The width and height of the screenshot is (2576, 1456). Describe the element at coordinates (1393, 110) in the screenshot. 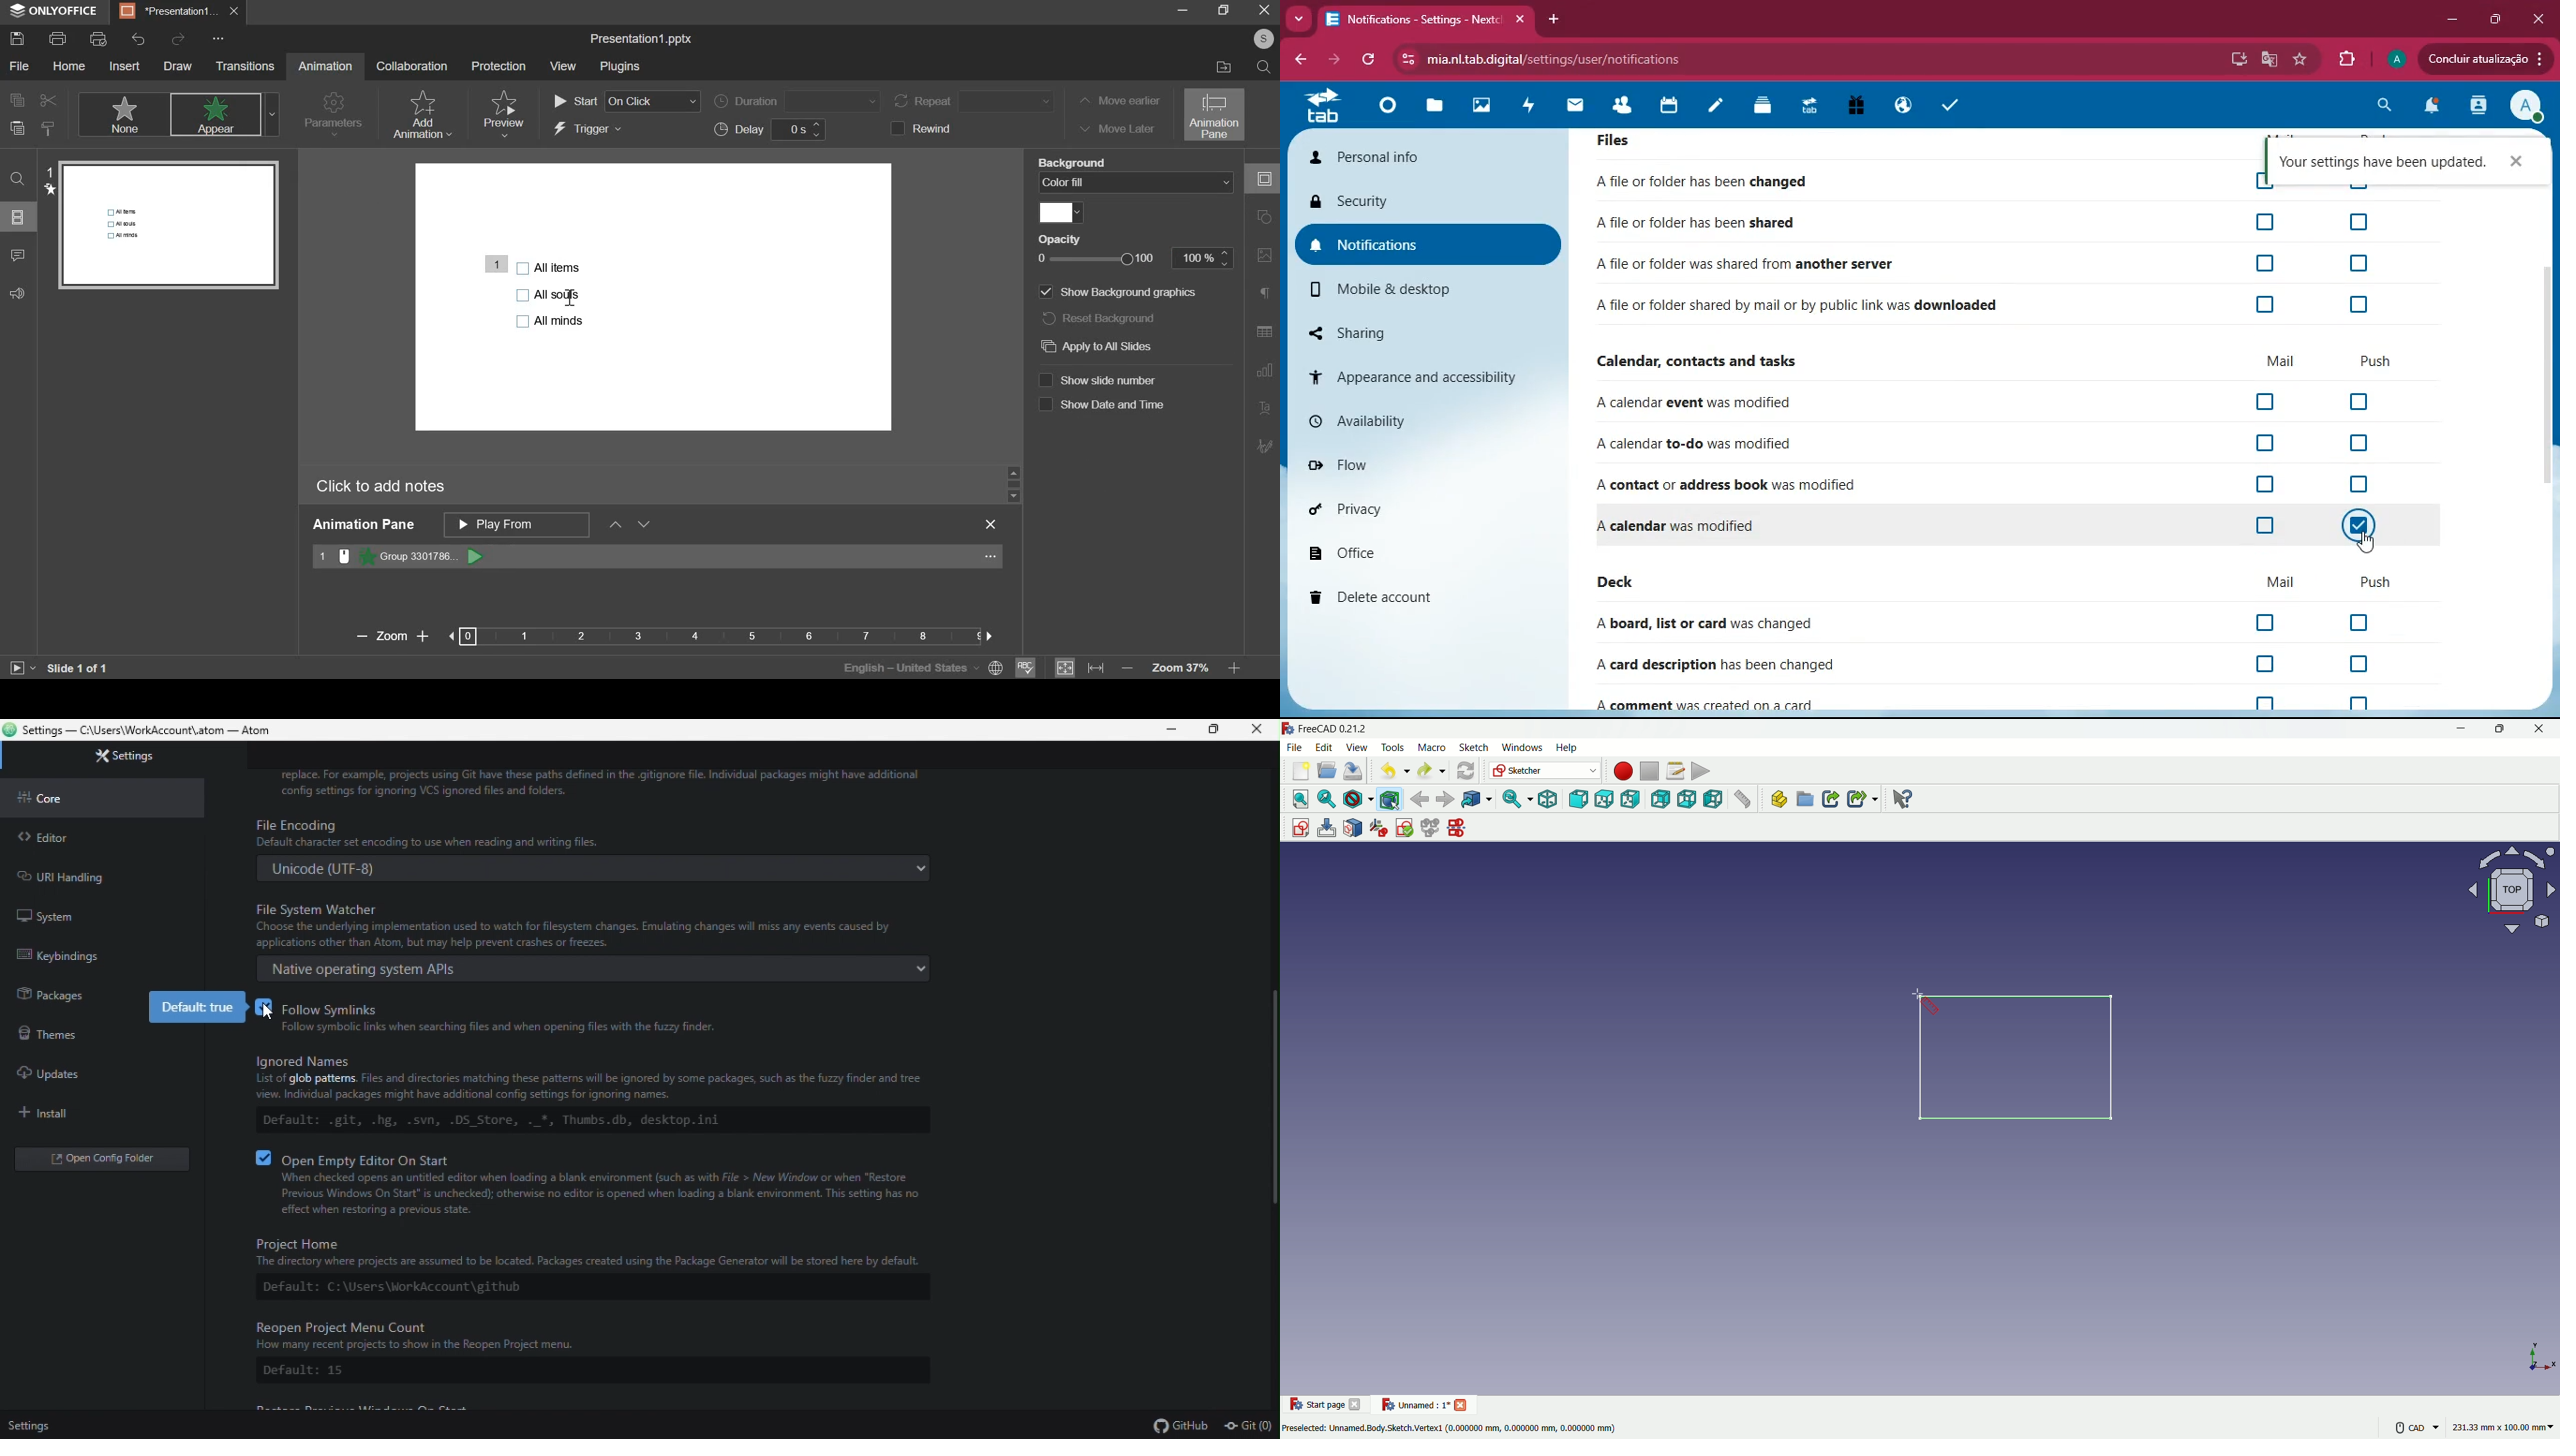

I see `home` at that location.